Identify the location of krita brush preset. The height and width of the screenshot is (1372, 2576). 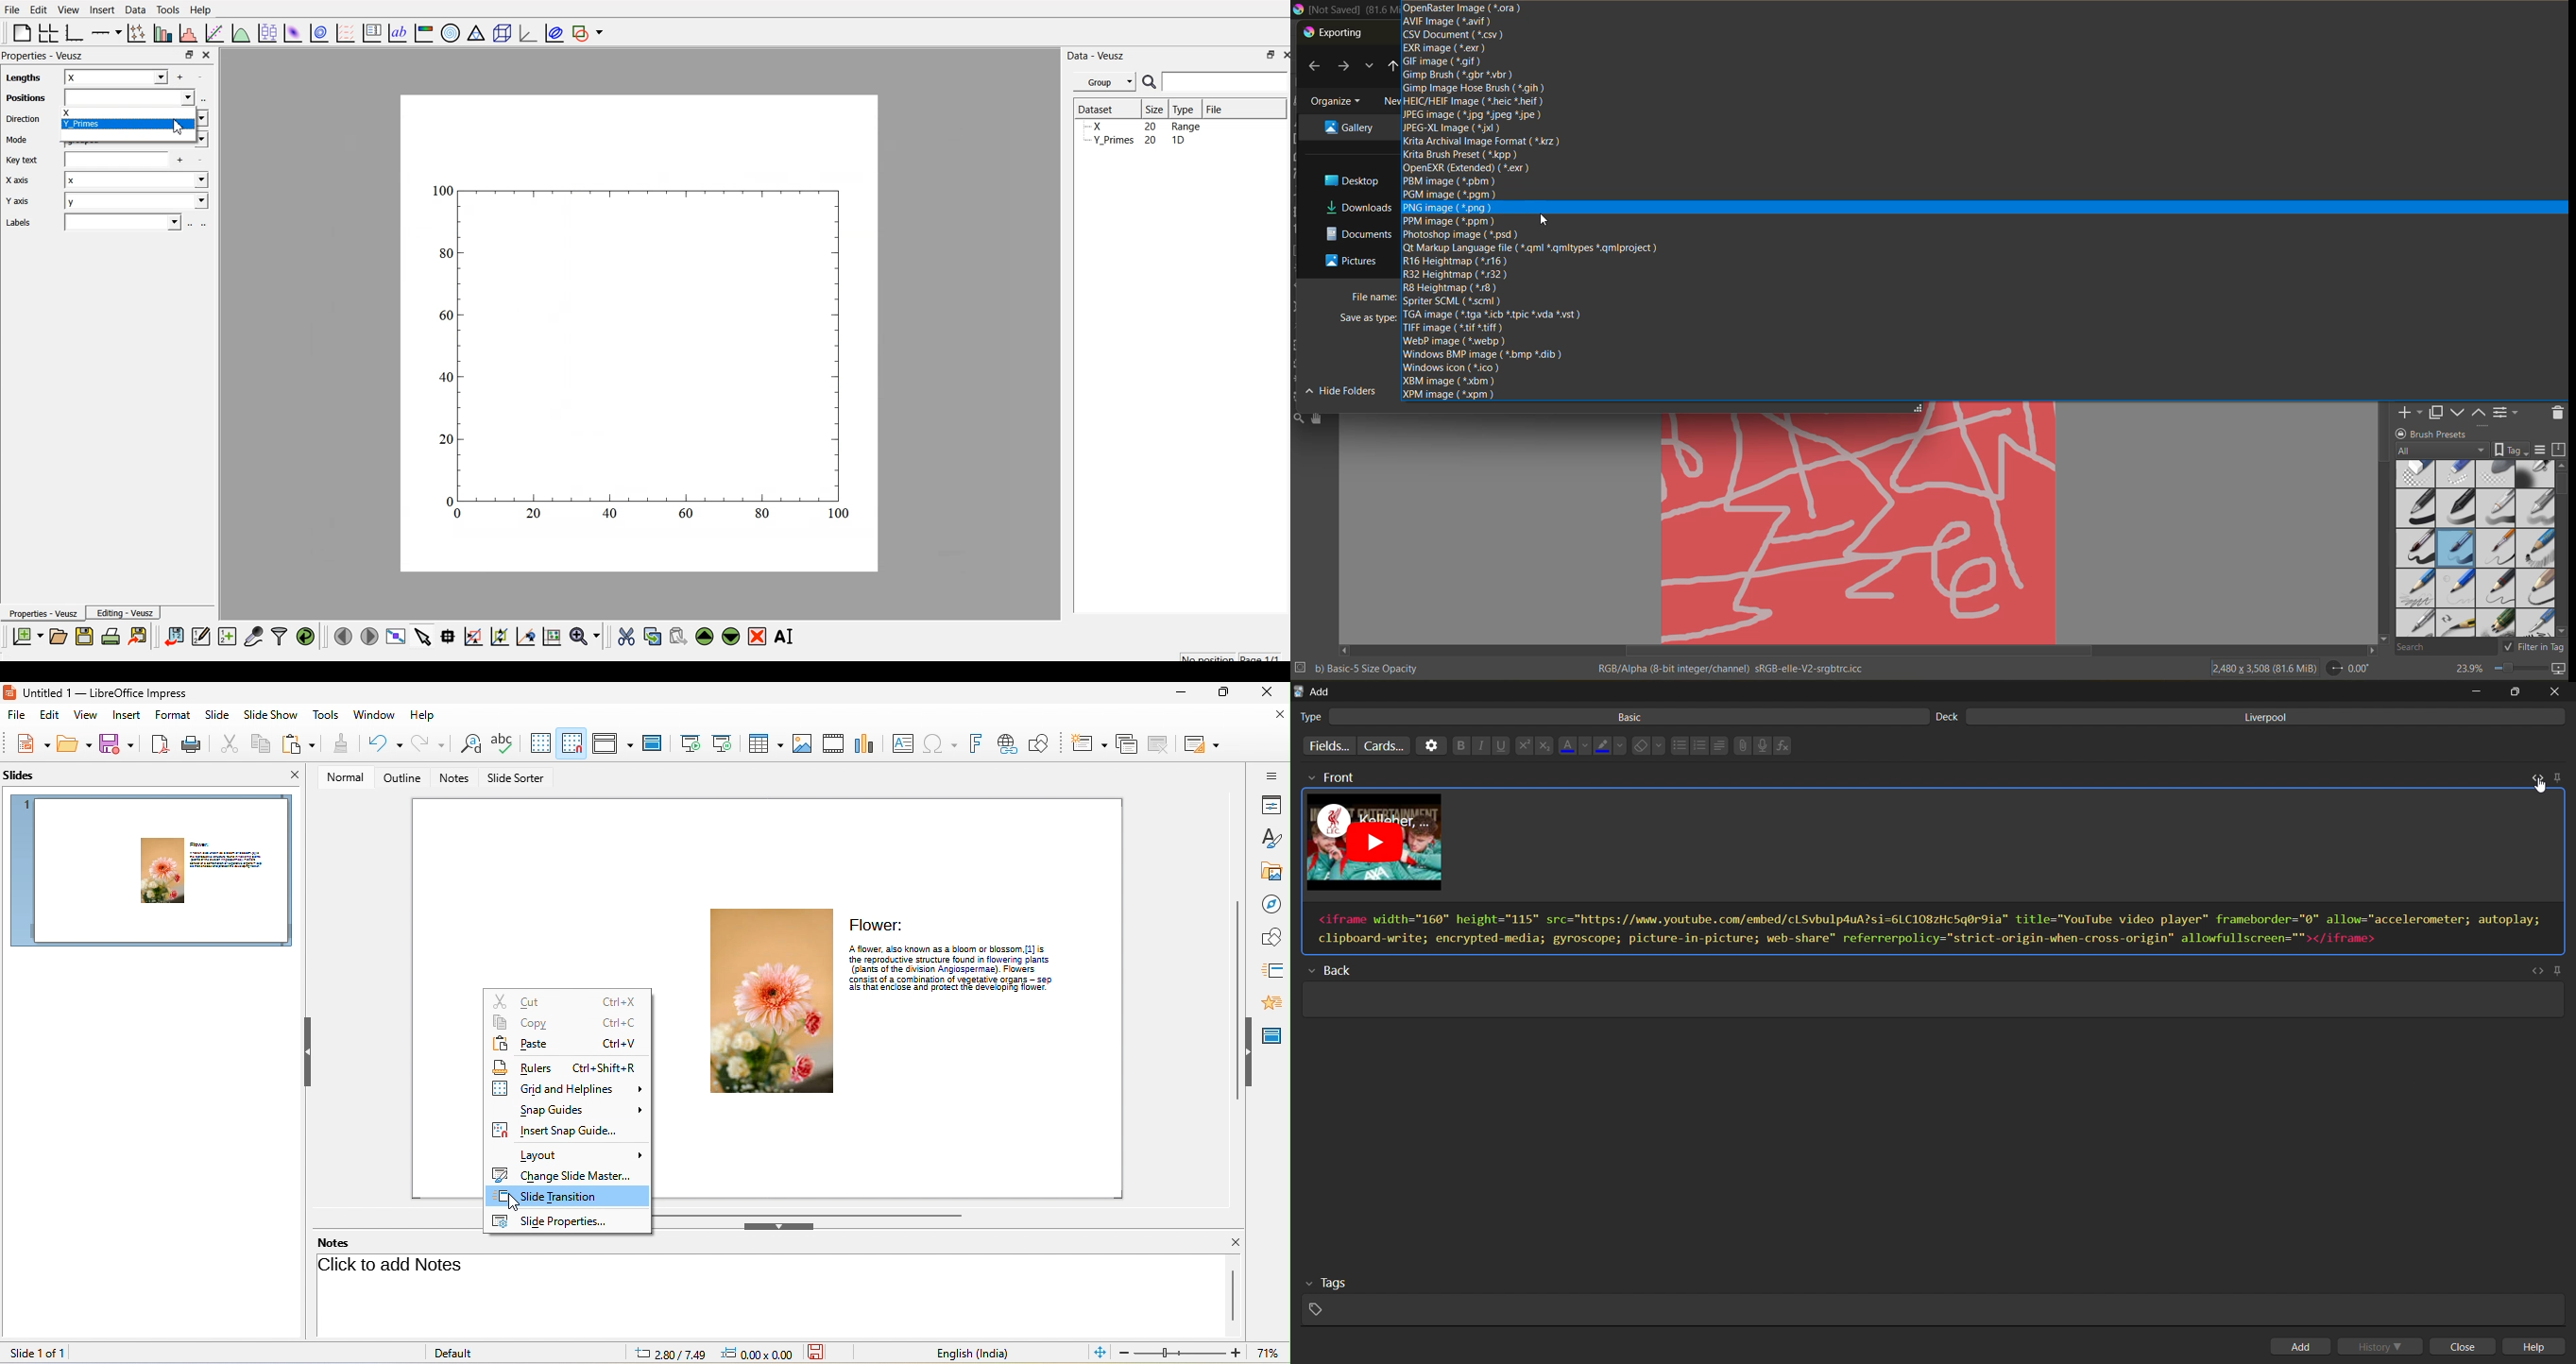
(1461, 154).